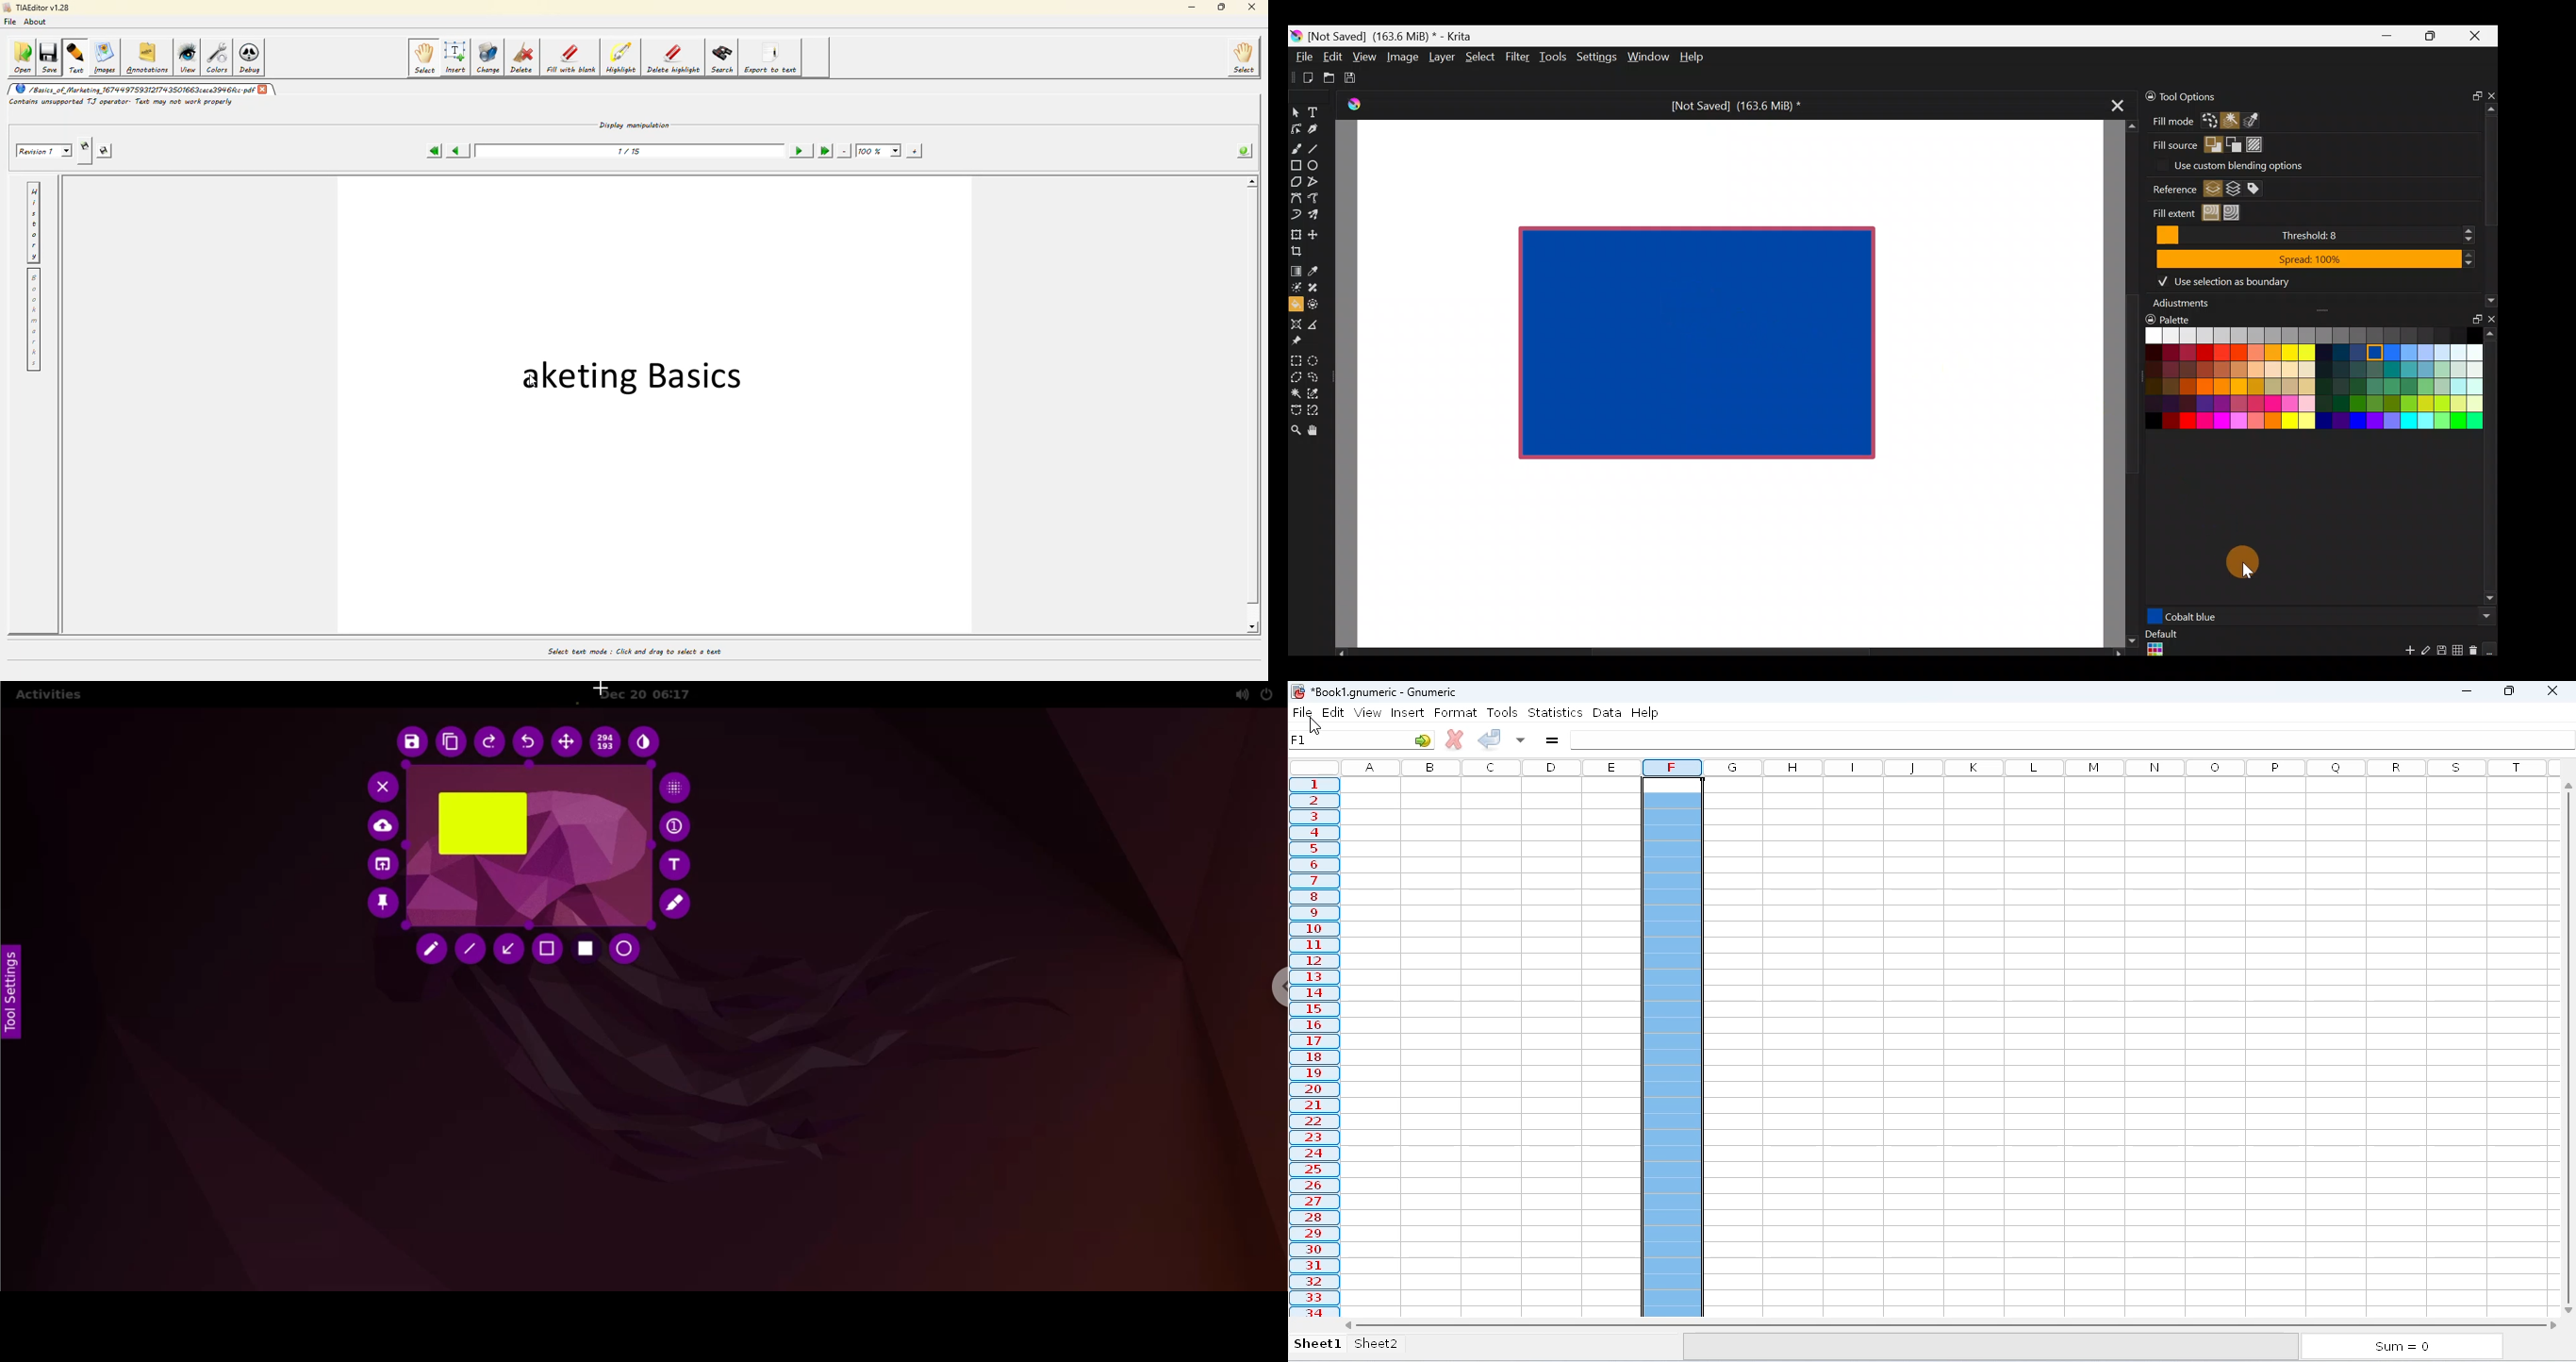 The height and width of the screenshot is (1372, 2576). I want to click on Draw a gradient, so click(1296, 271).